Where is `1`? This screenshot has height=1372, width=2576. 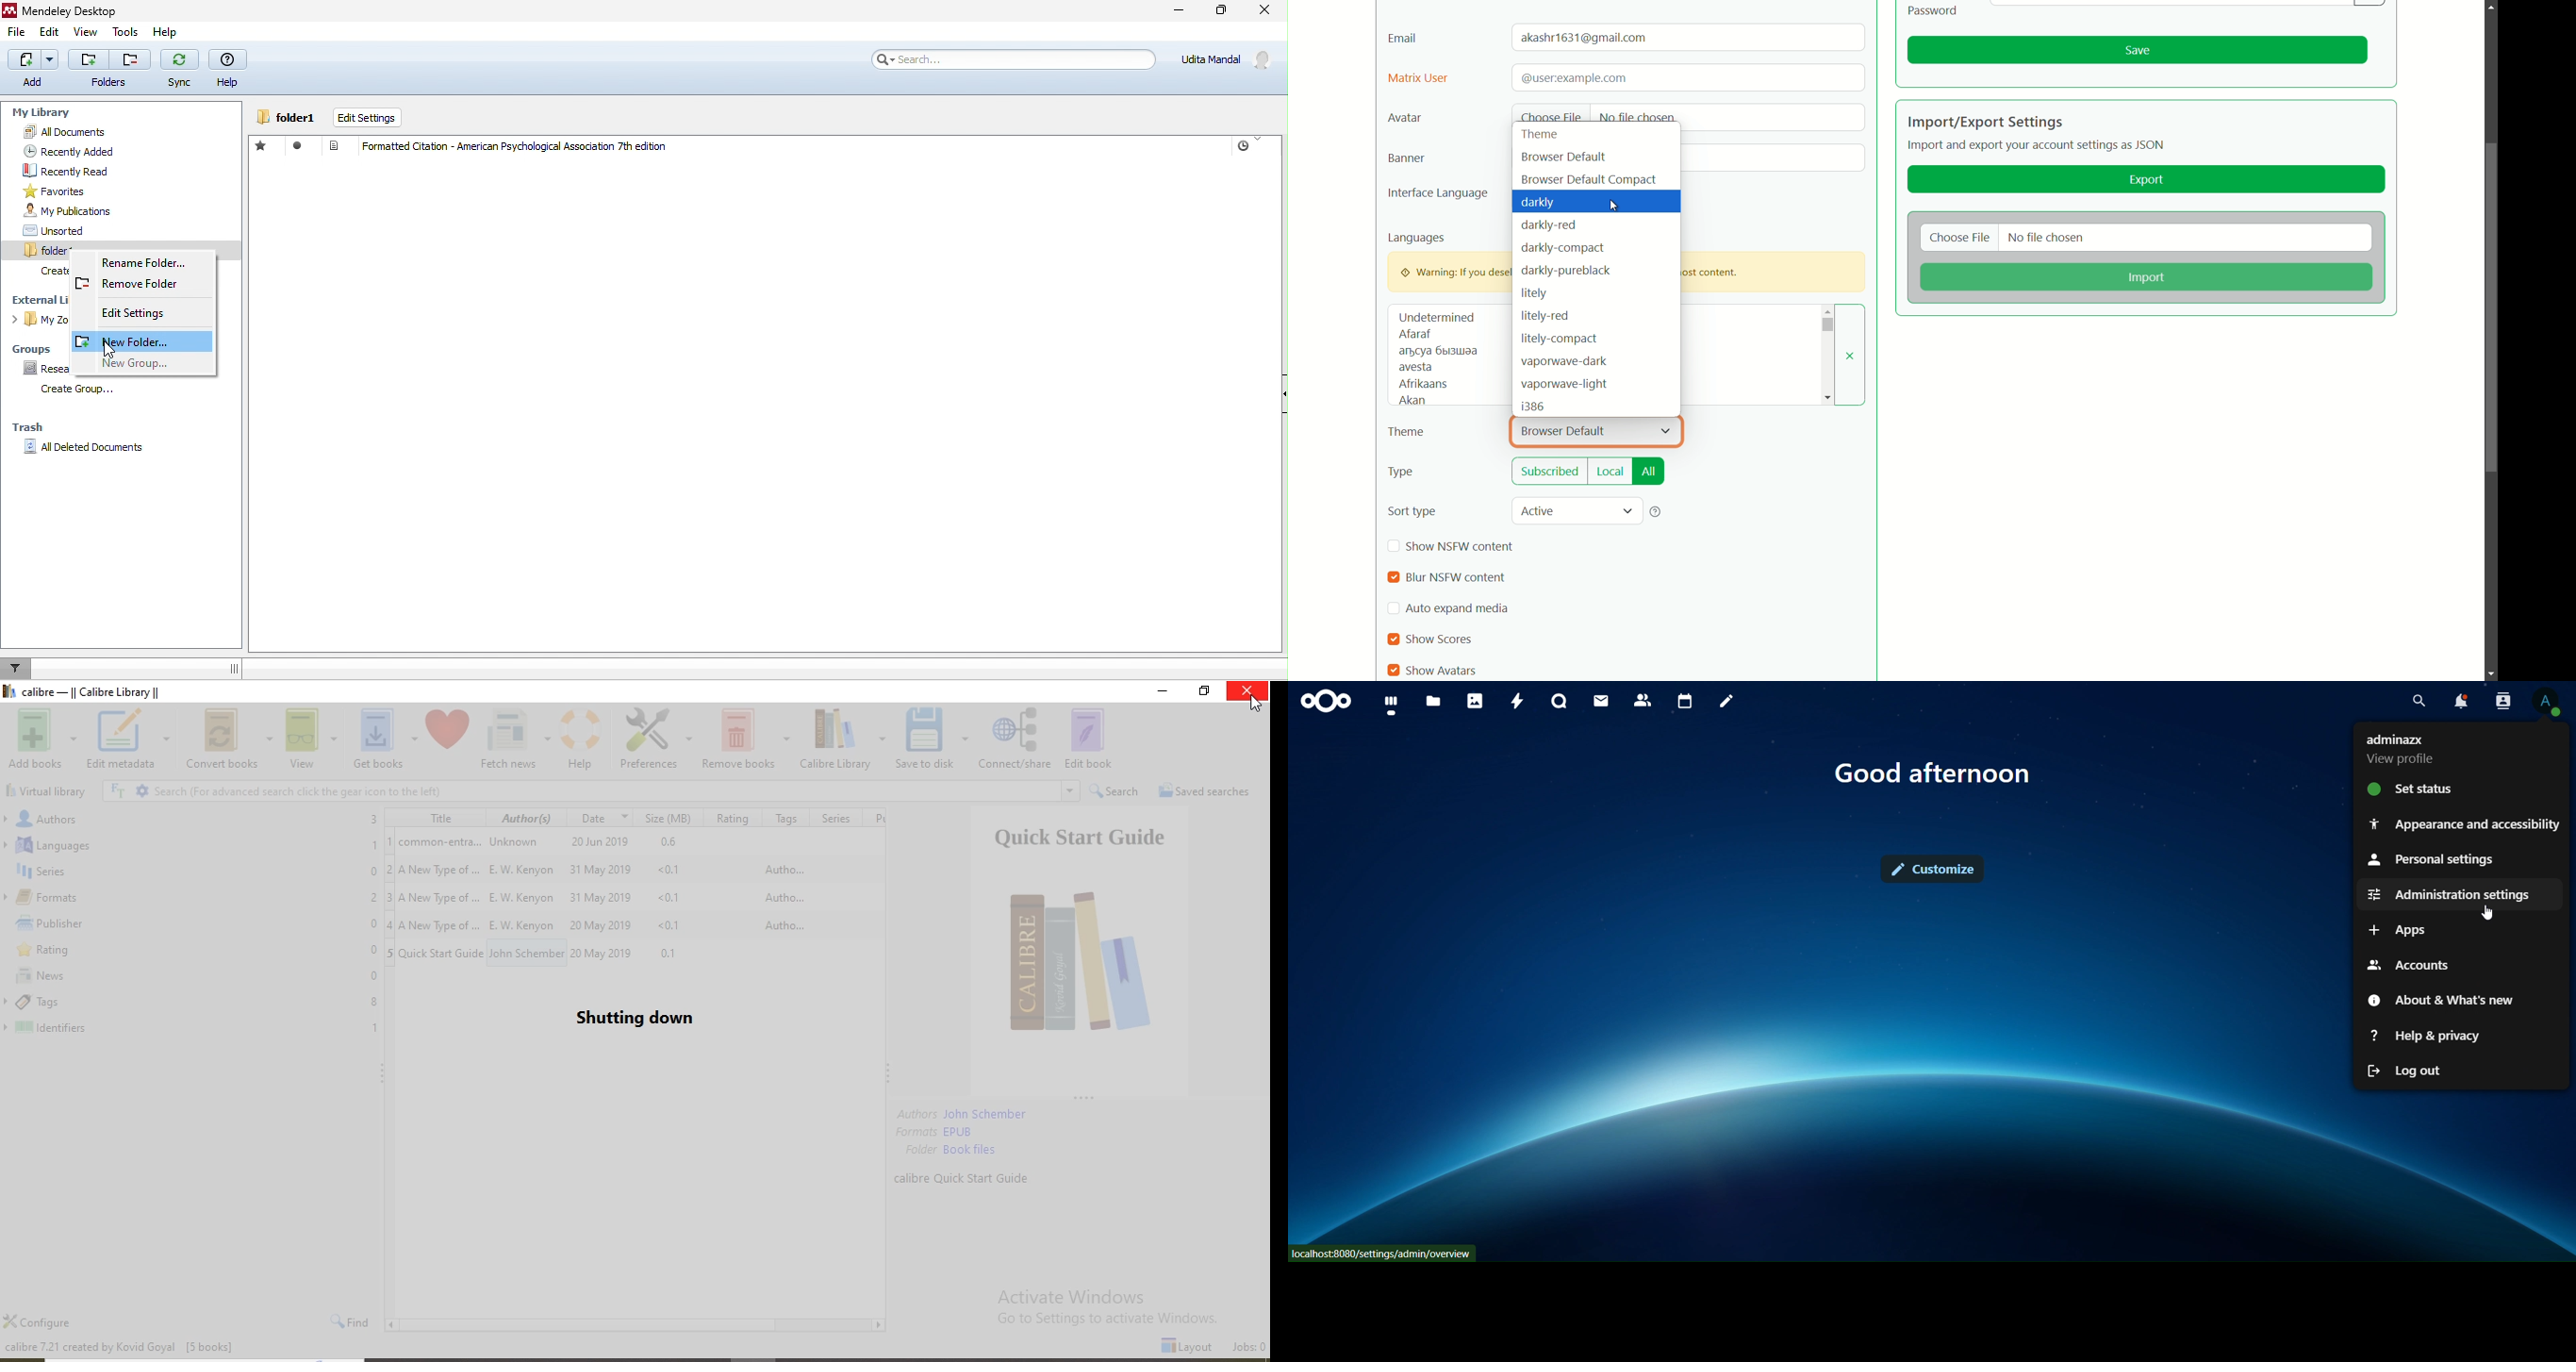 1 is located at coordinates (390, 841).